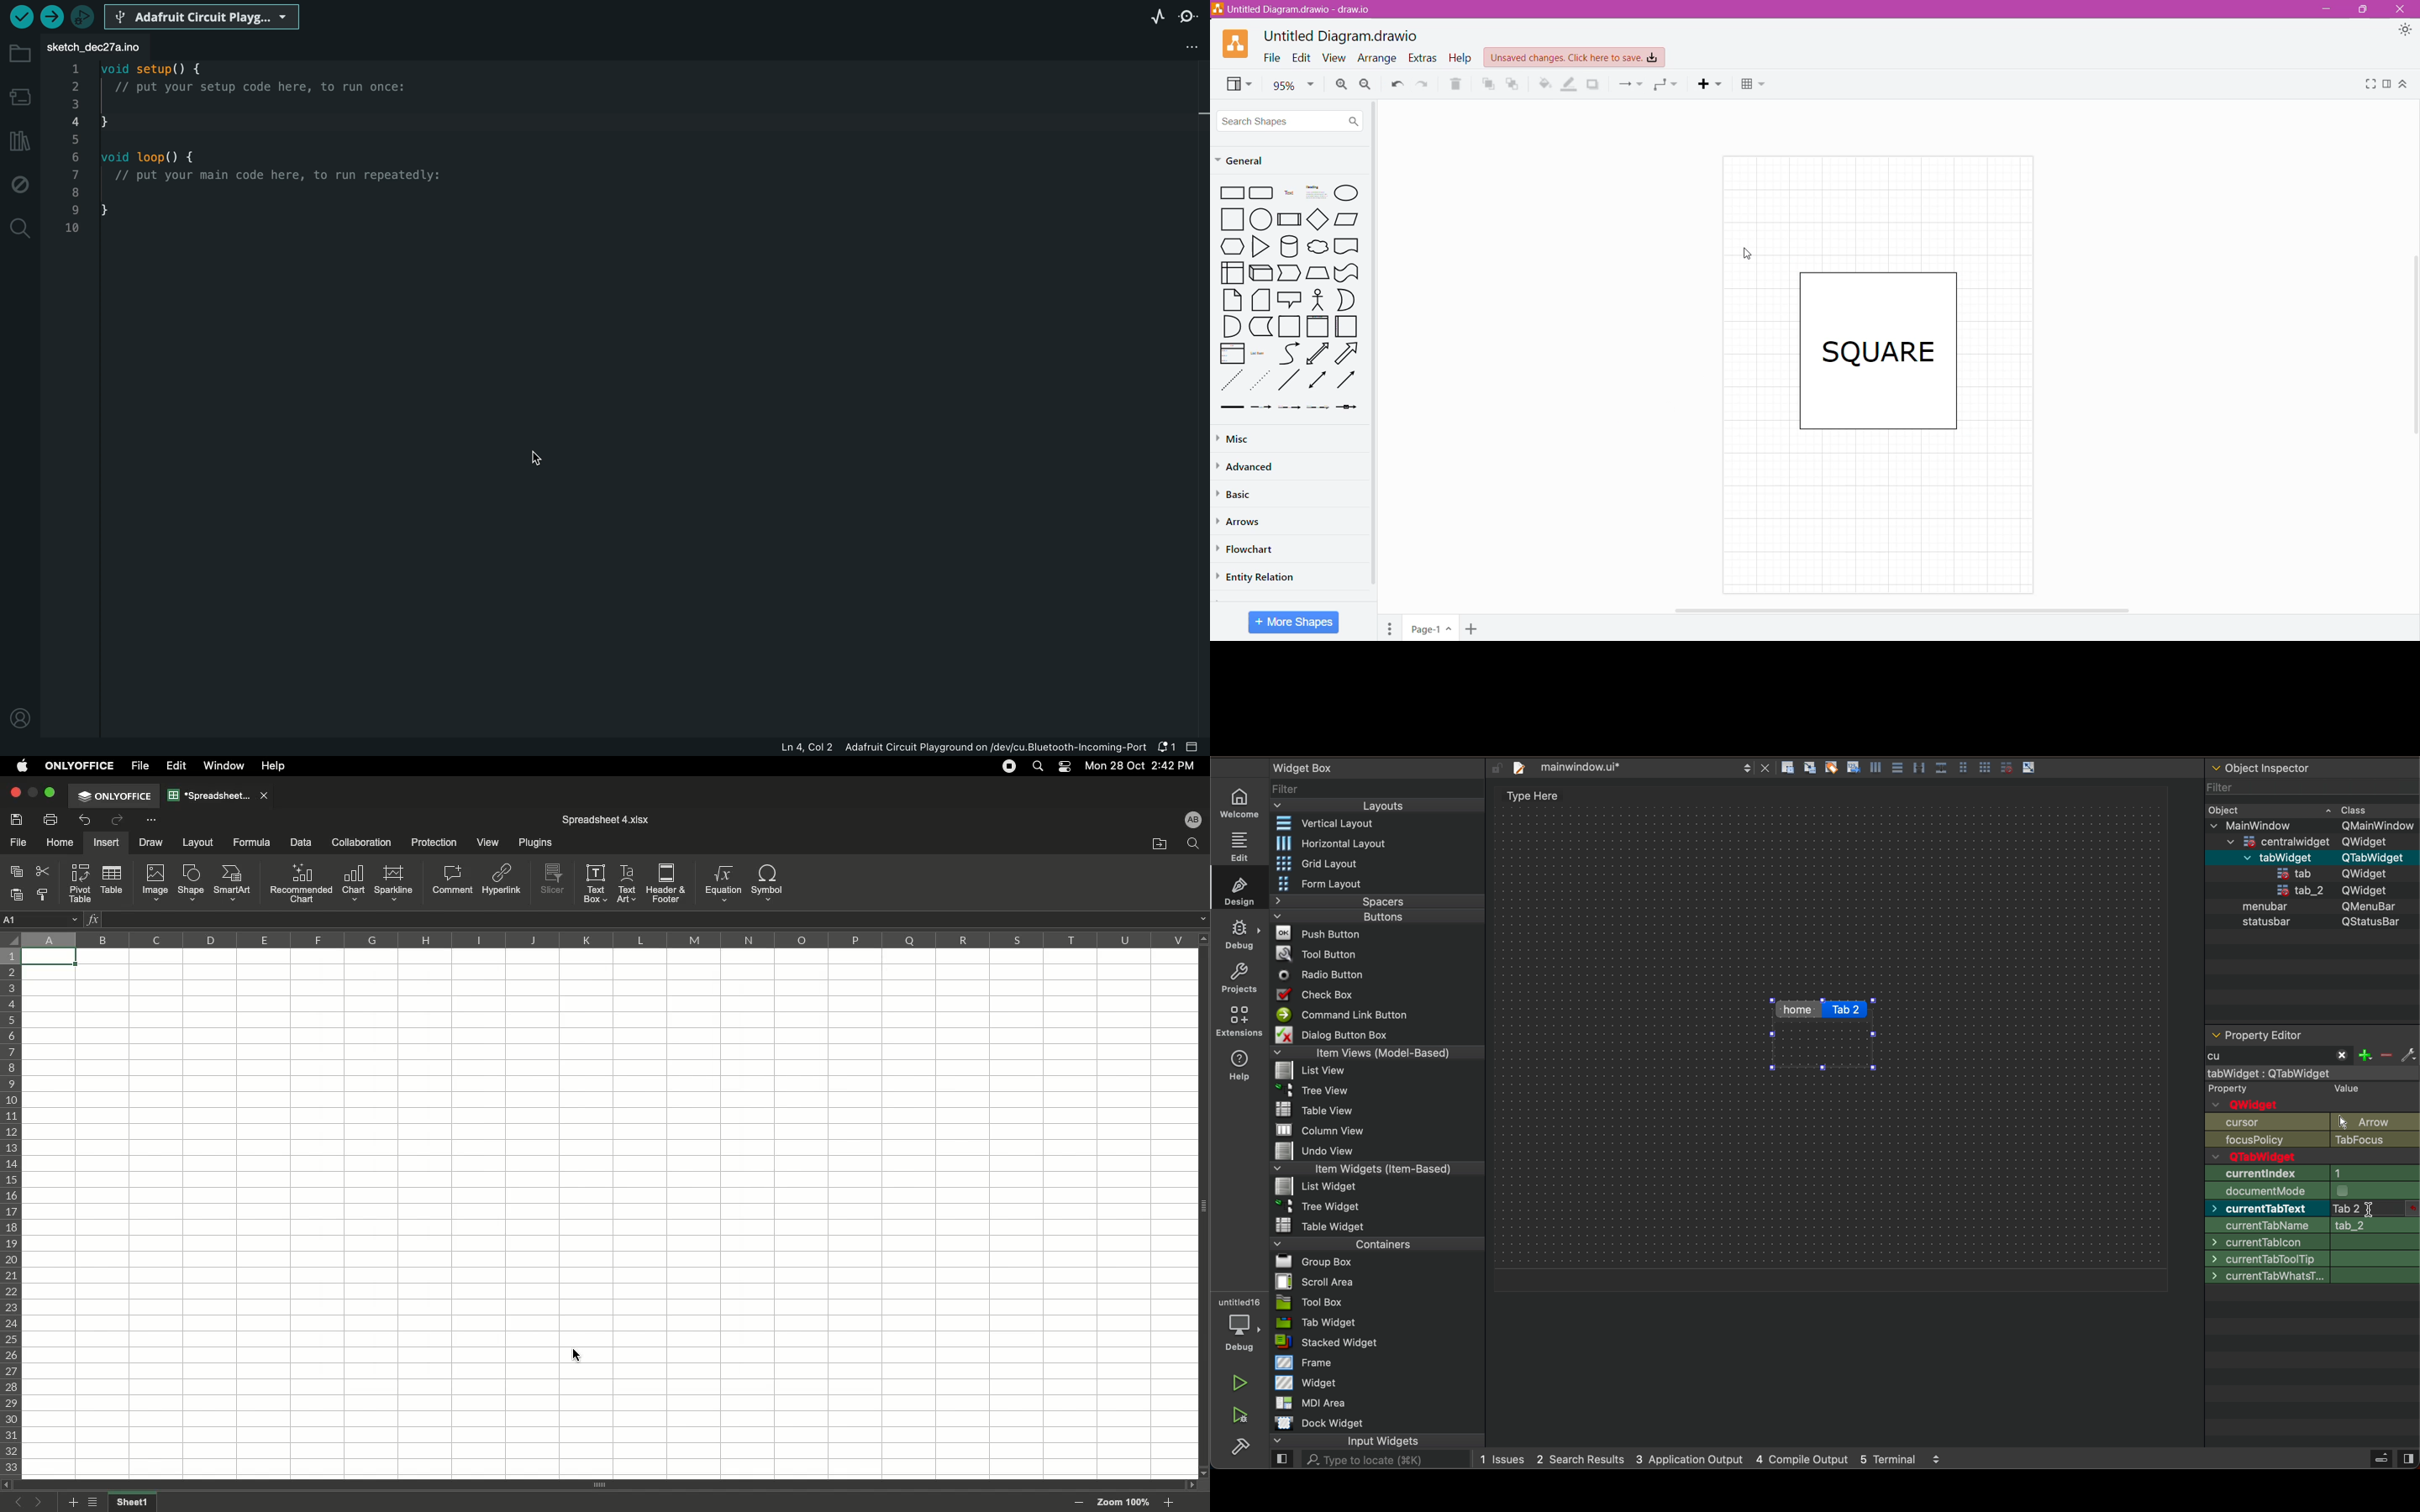 The image size is (2436, 1512). I want to click on Obiect, so click(2224, 808).